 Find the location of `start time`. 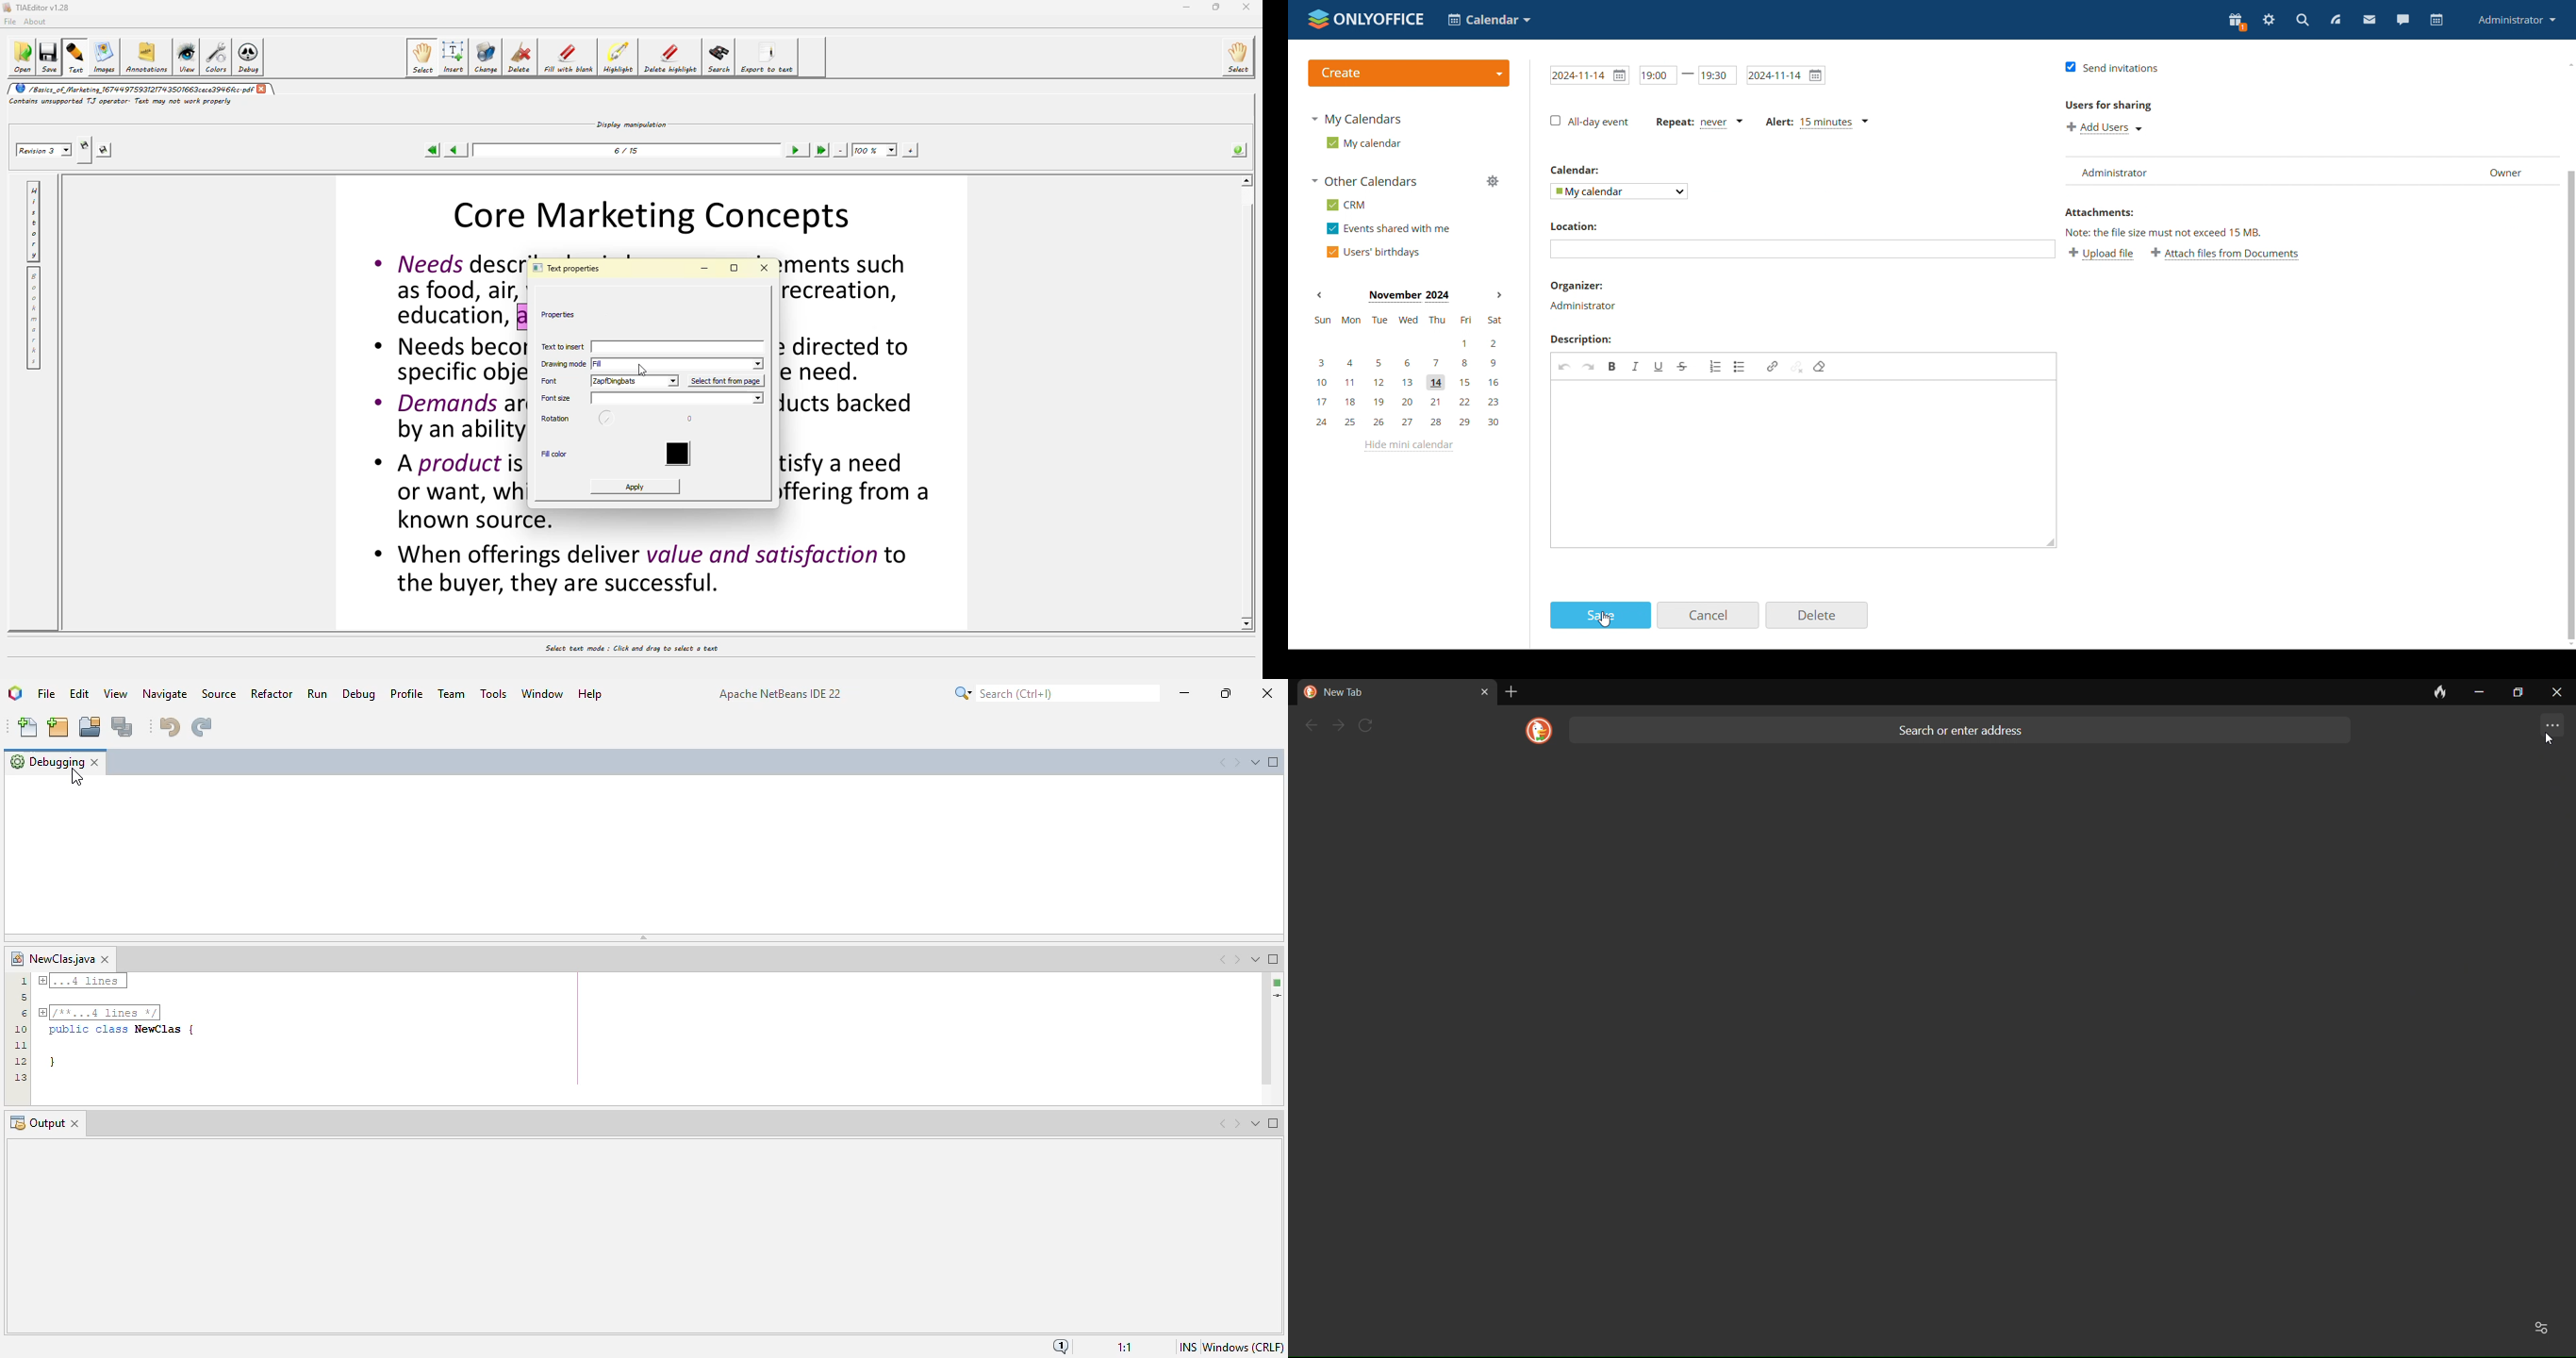

start time is located at coordinates (1590, 76).